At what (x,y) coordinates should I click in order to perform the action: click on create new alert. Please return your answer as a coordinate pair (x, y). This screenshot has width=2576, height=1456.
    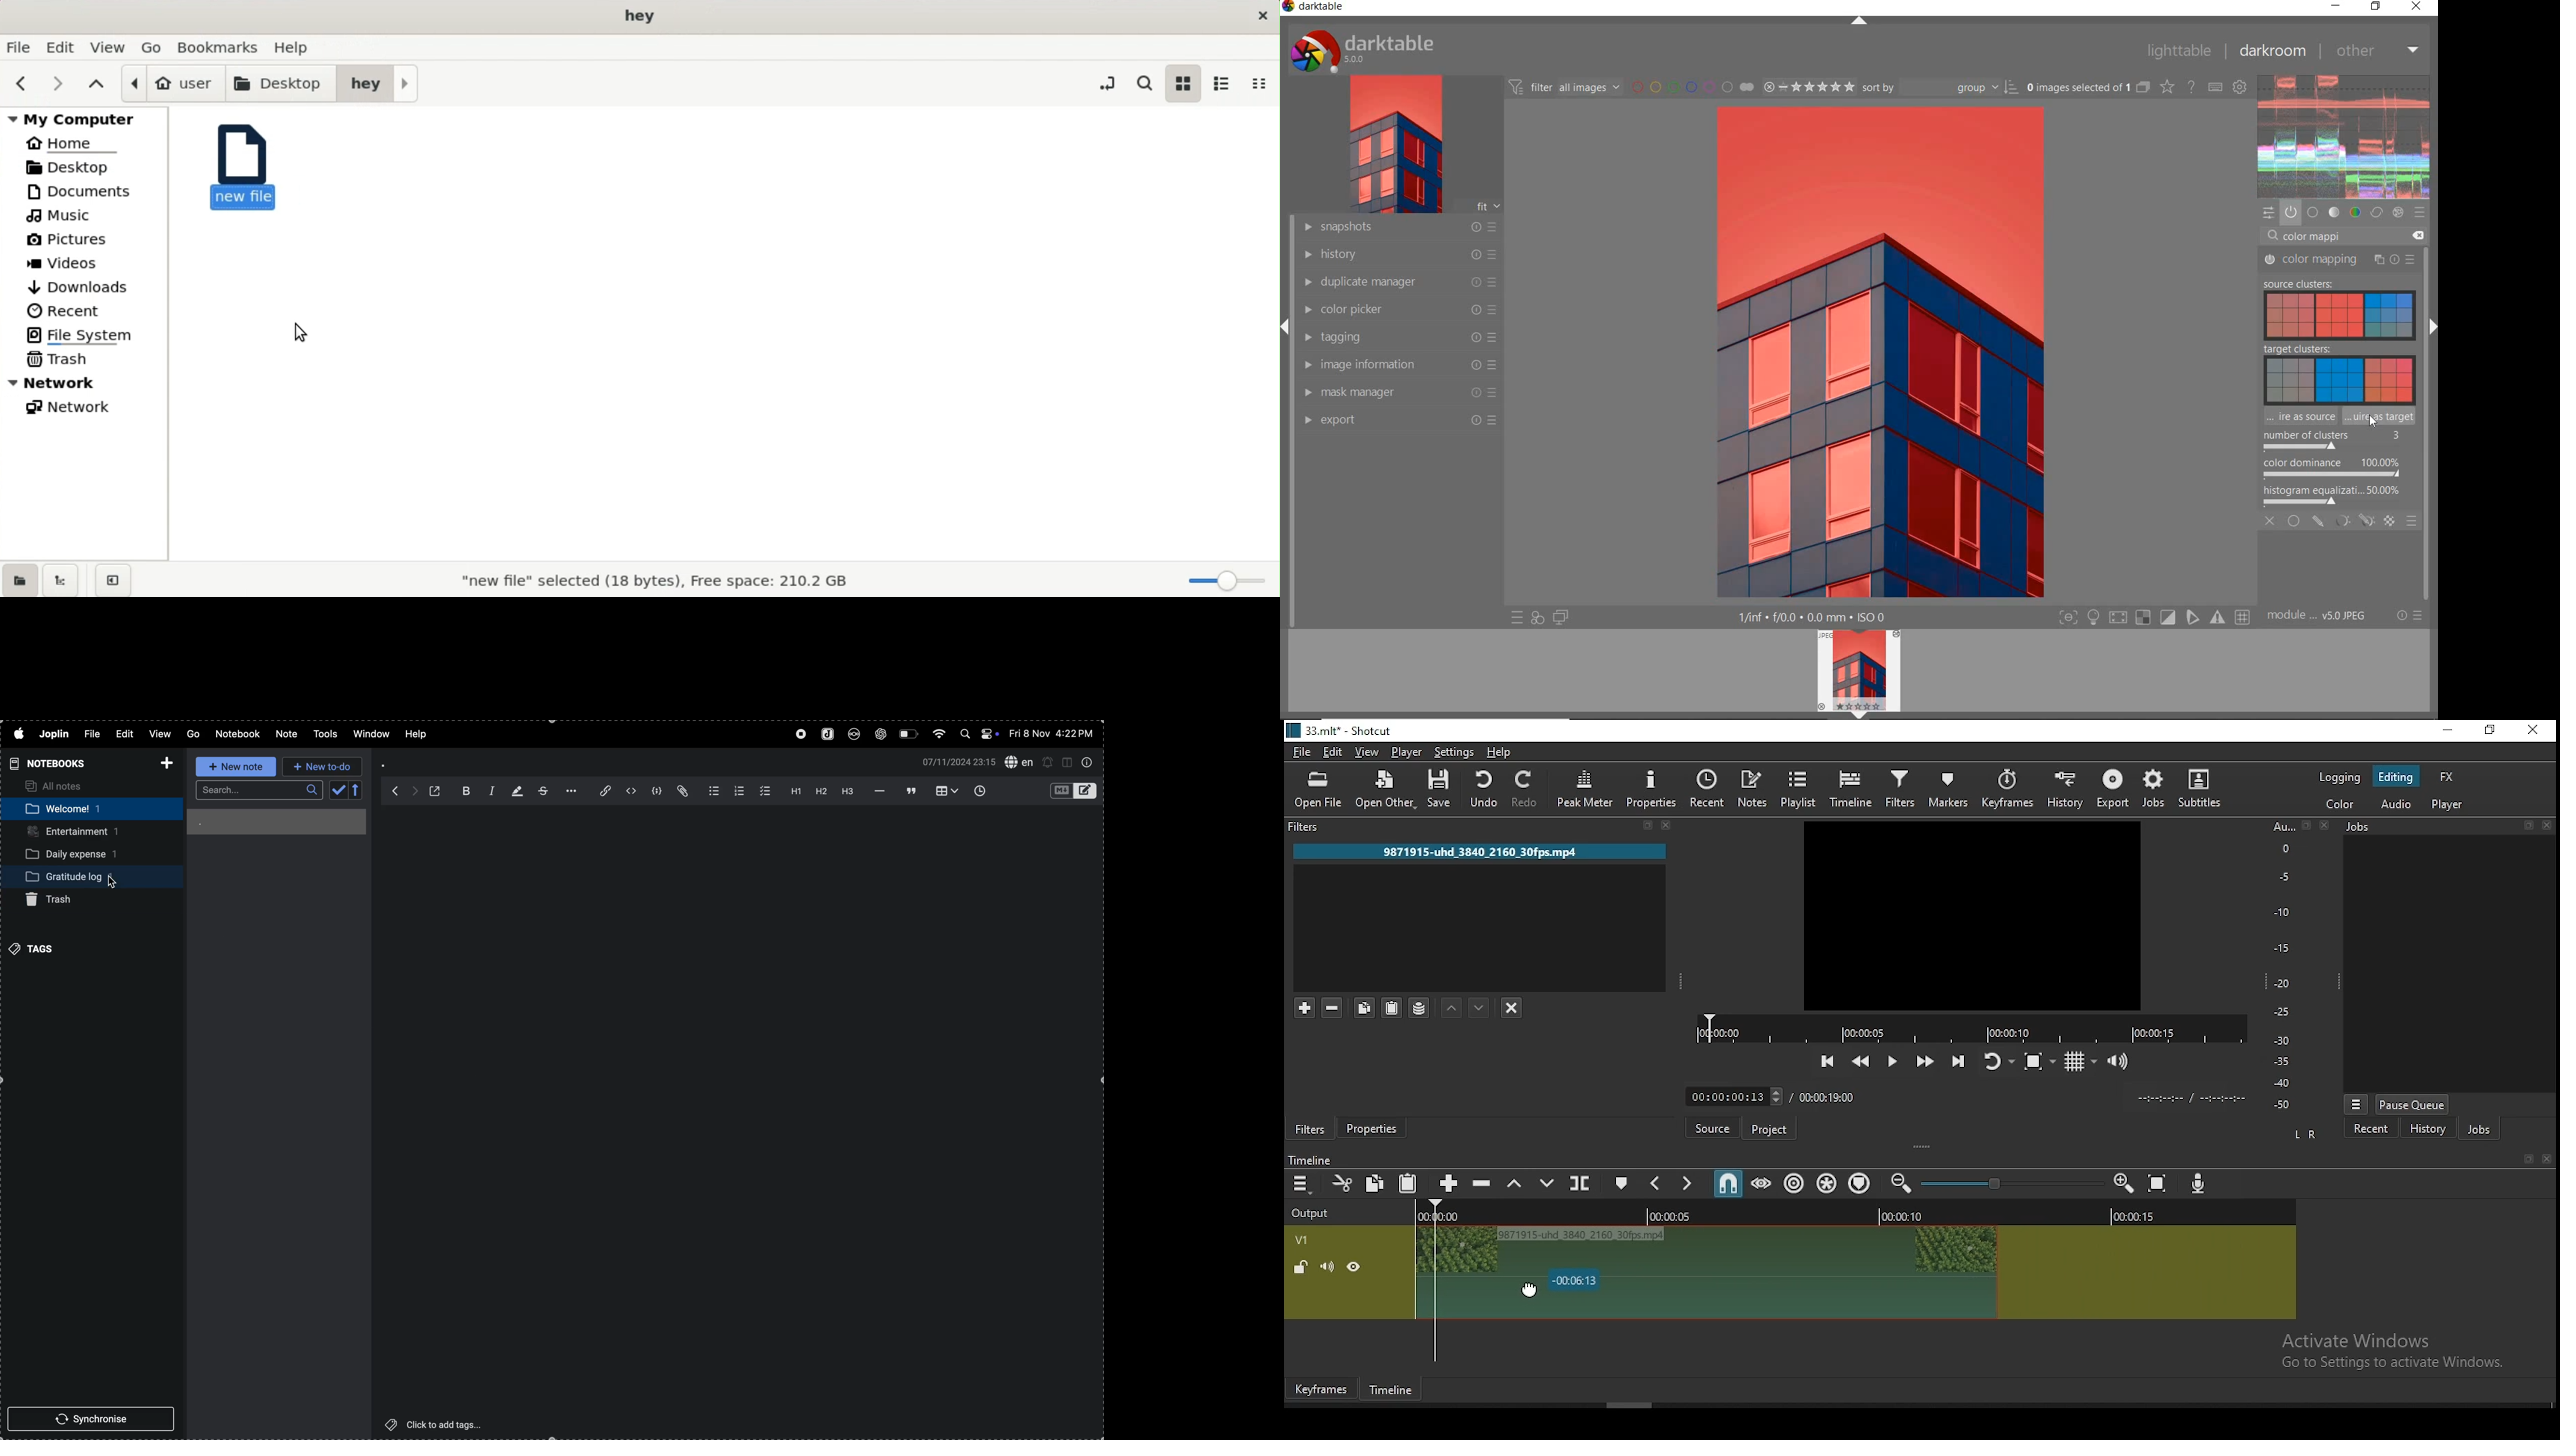
    Looking at the image, I should click on (1047, 762).